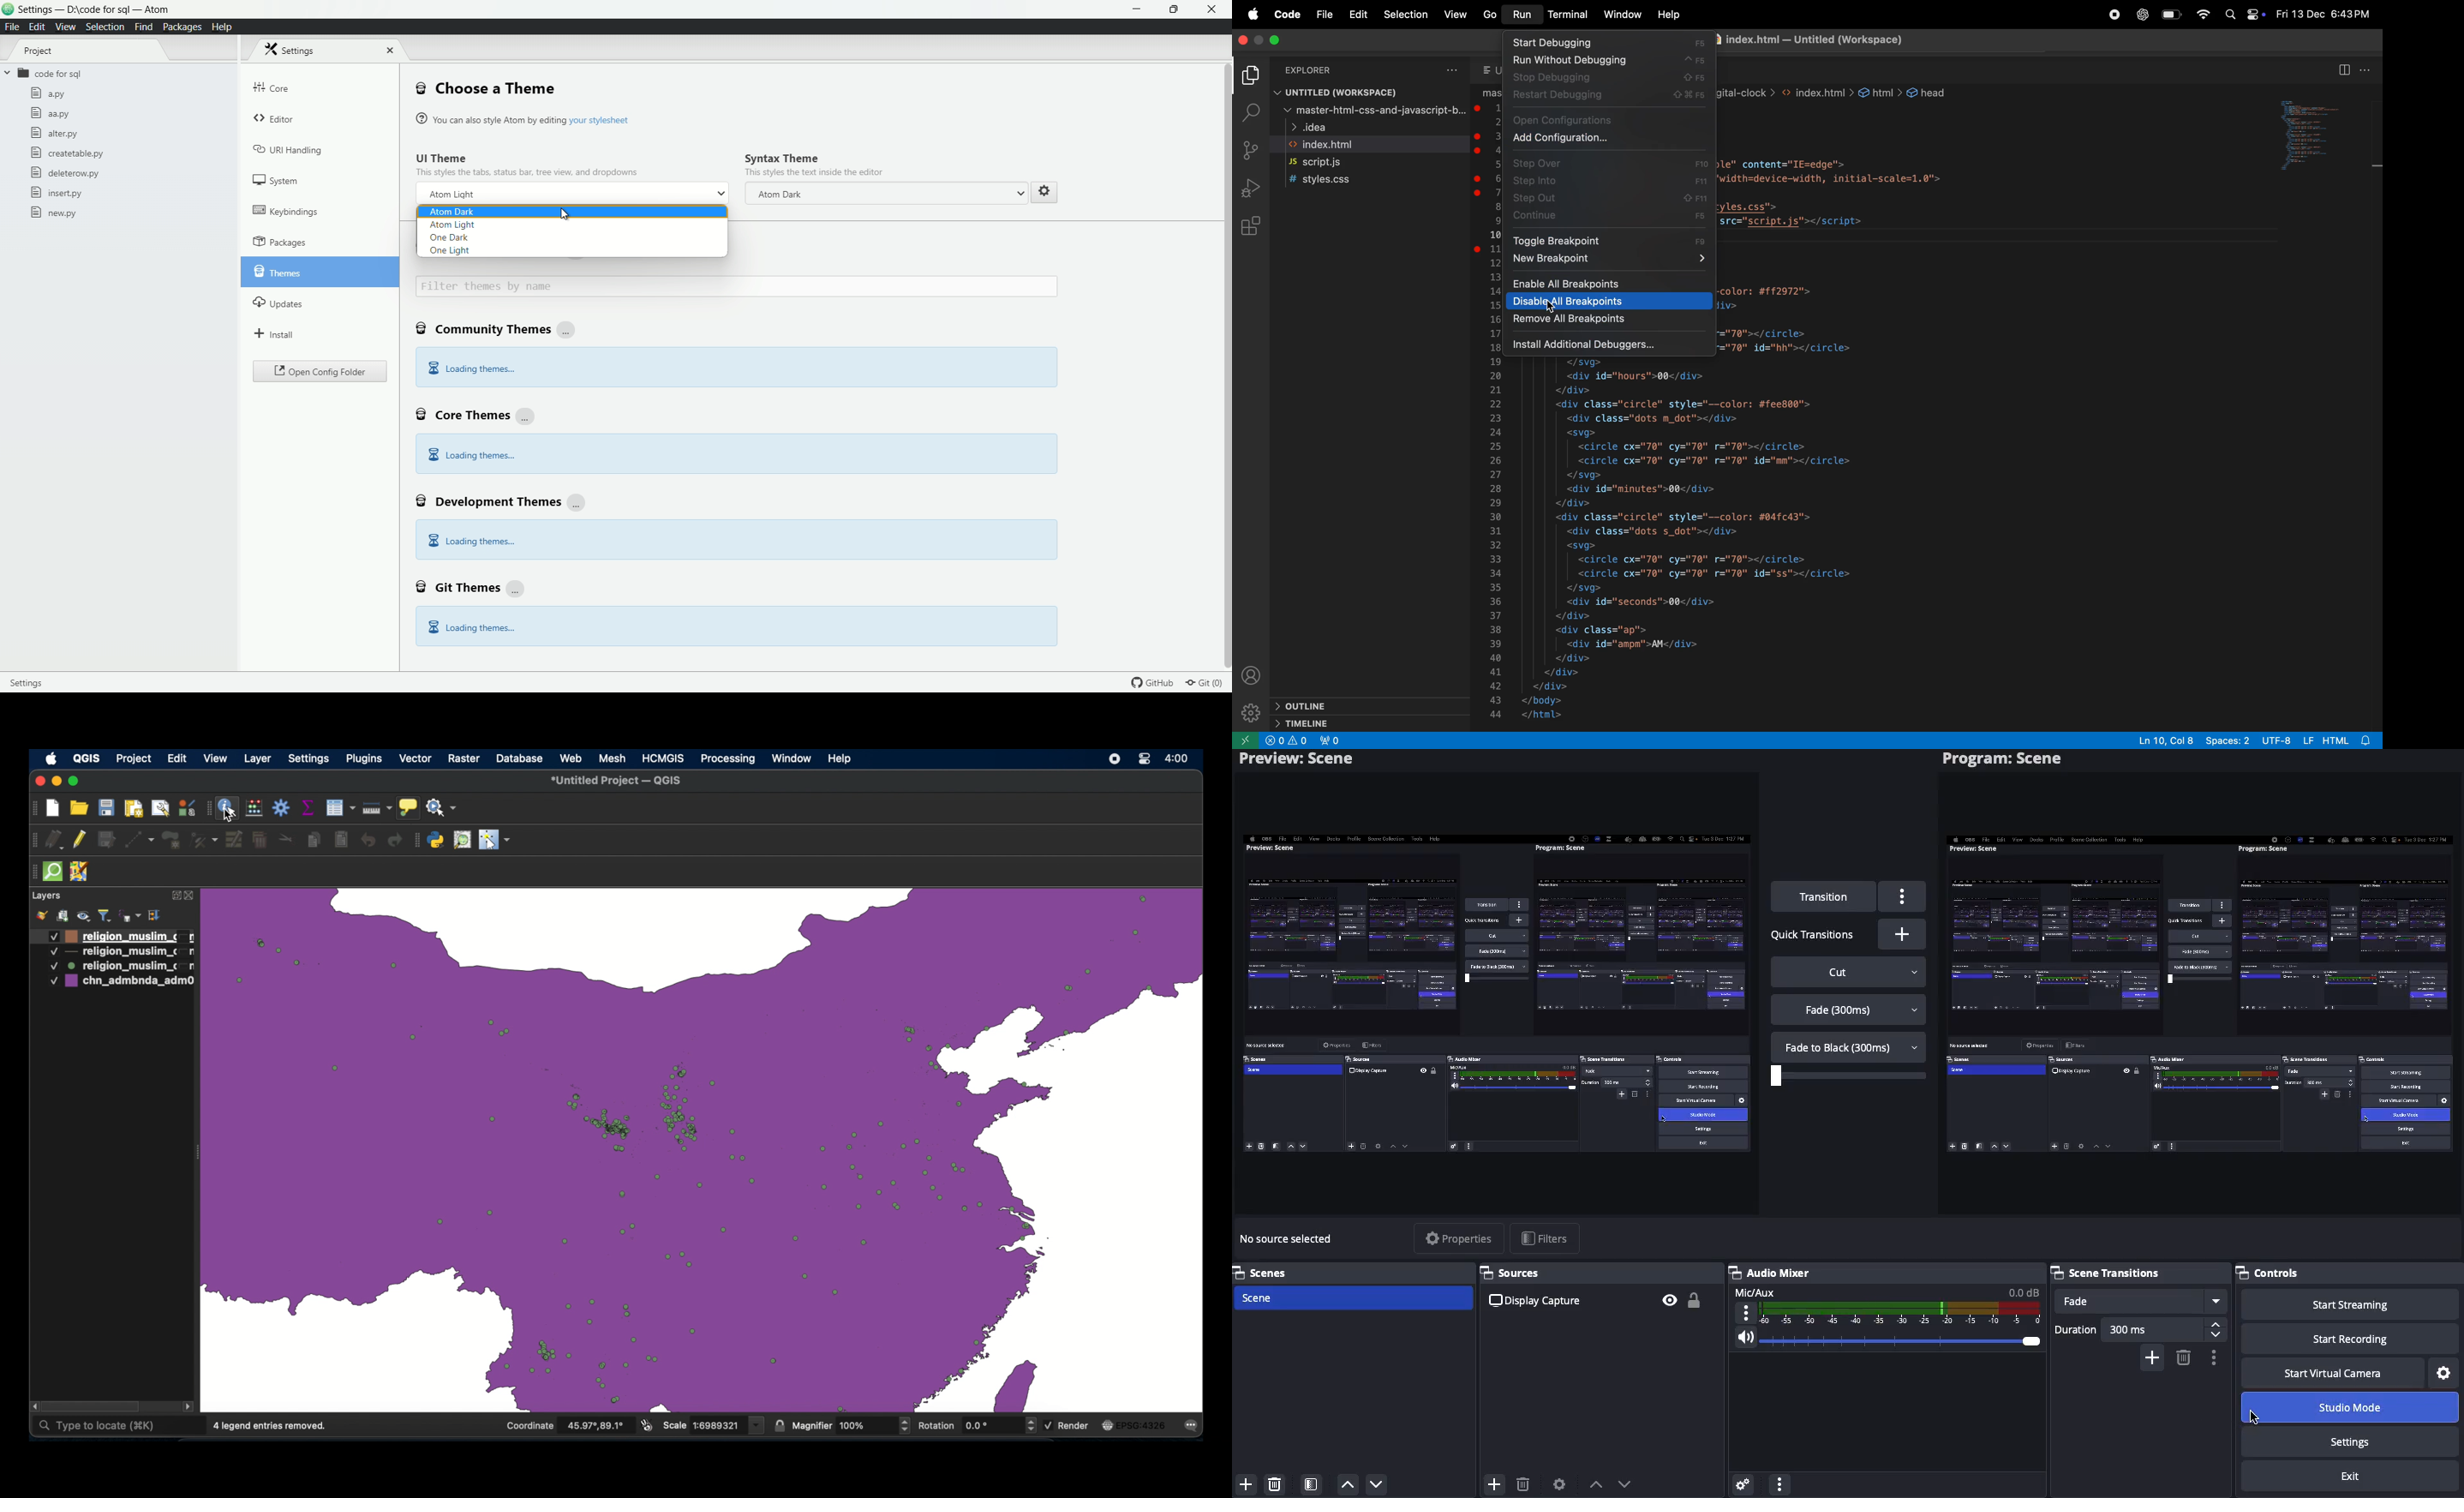  I want to click on delete, so click(1280, 1485).